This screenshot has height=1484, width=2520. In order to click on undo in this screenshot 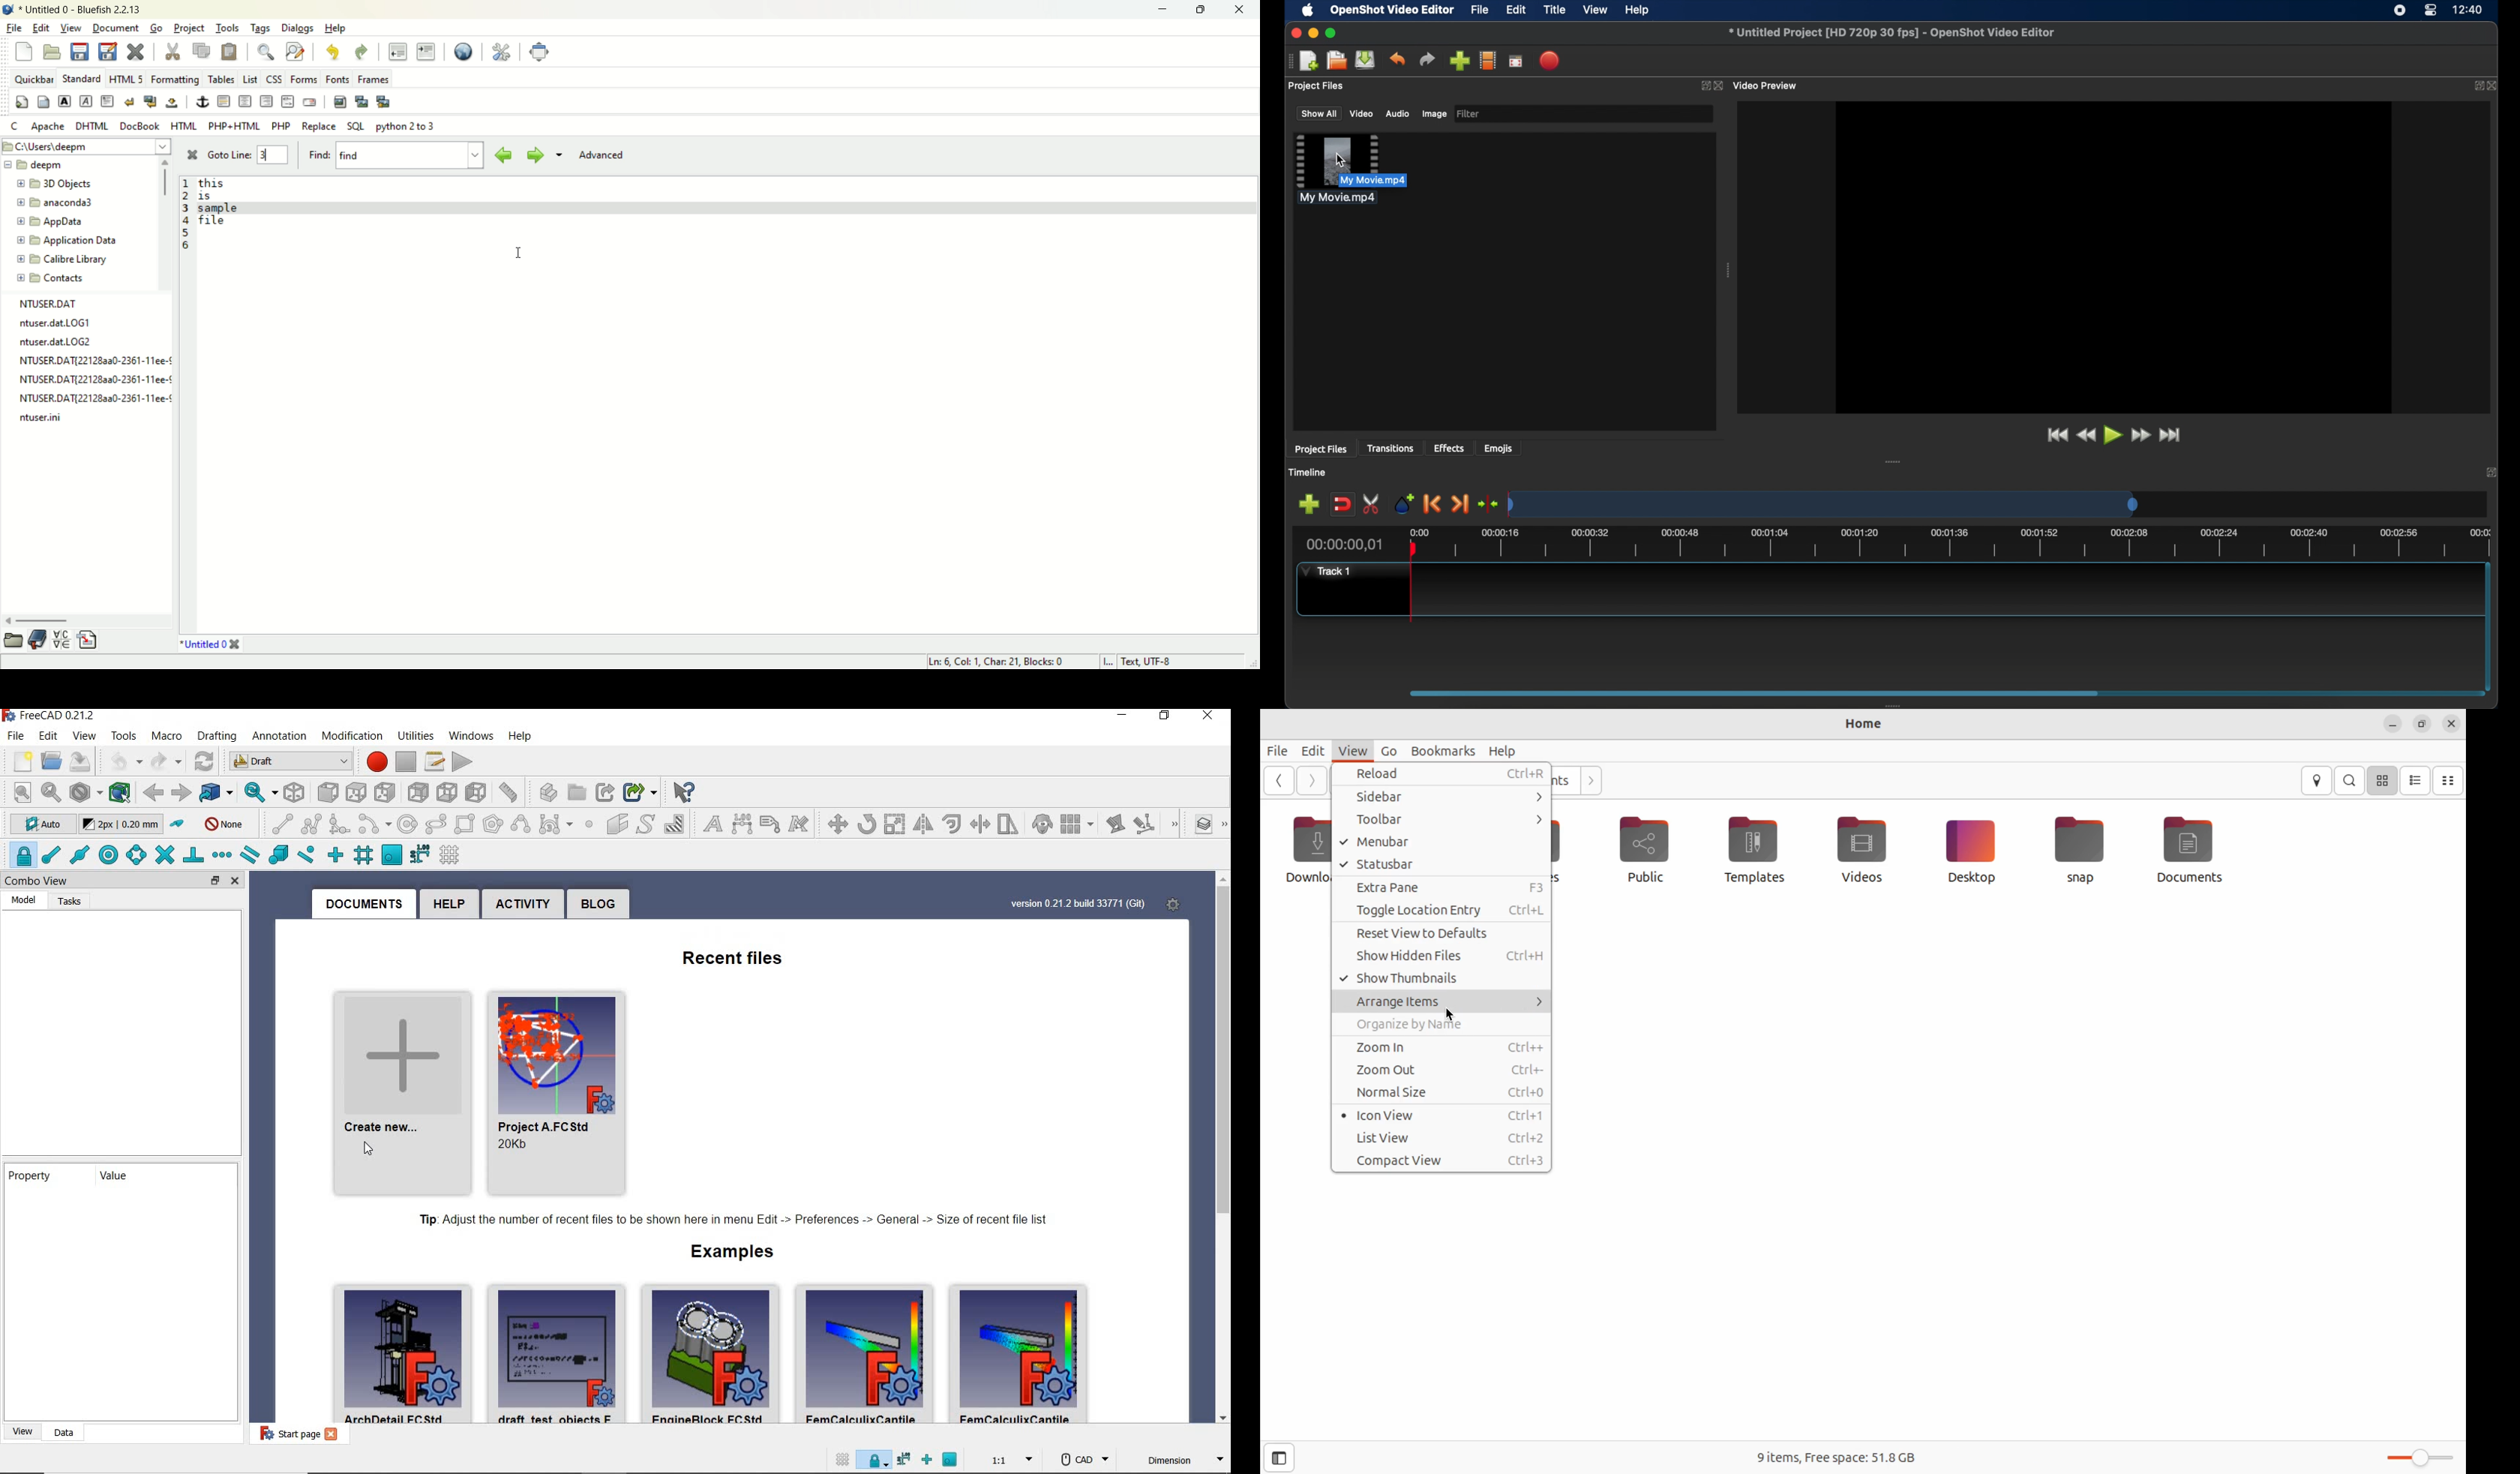, I will do `click(1397, 58)`.